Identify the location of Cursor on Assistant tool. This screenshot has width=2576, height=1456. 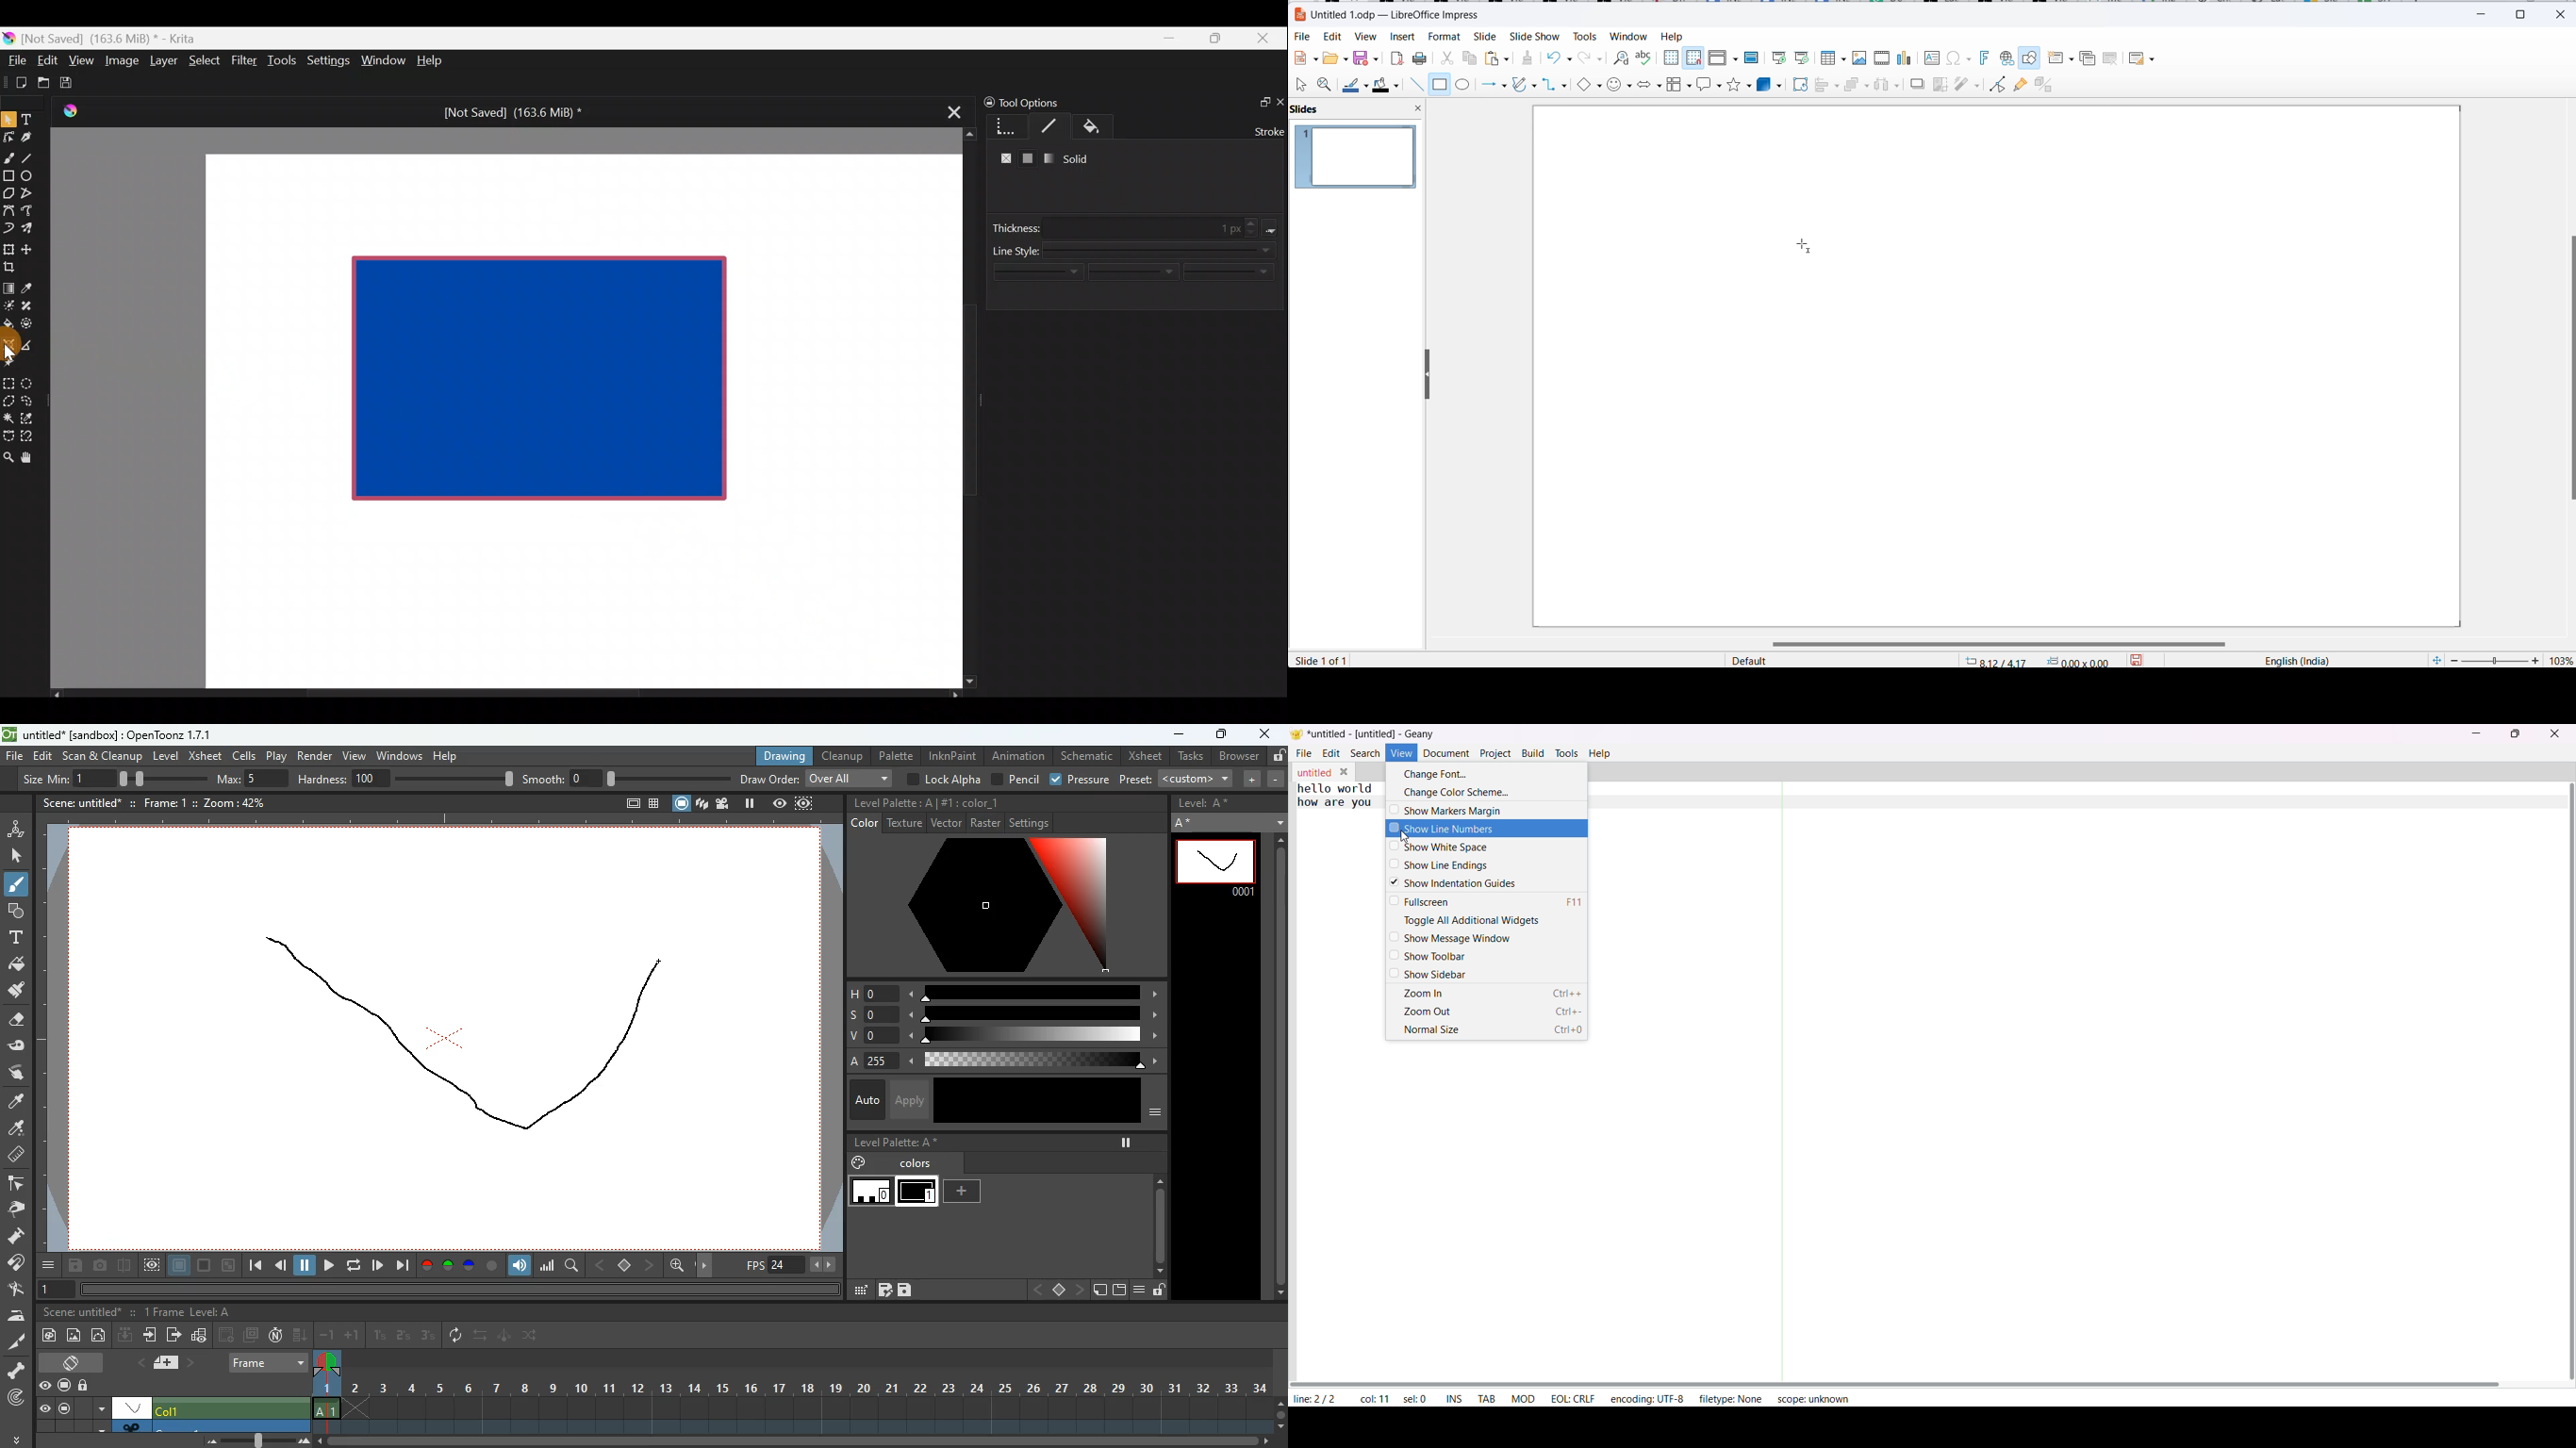
(13, 354).